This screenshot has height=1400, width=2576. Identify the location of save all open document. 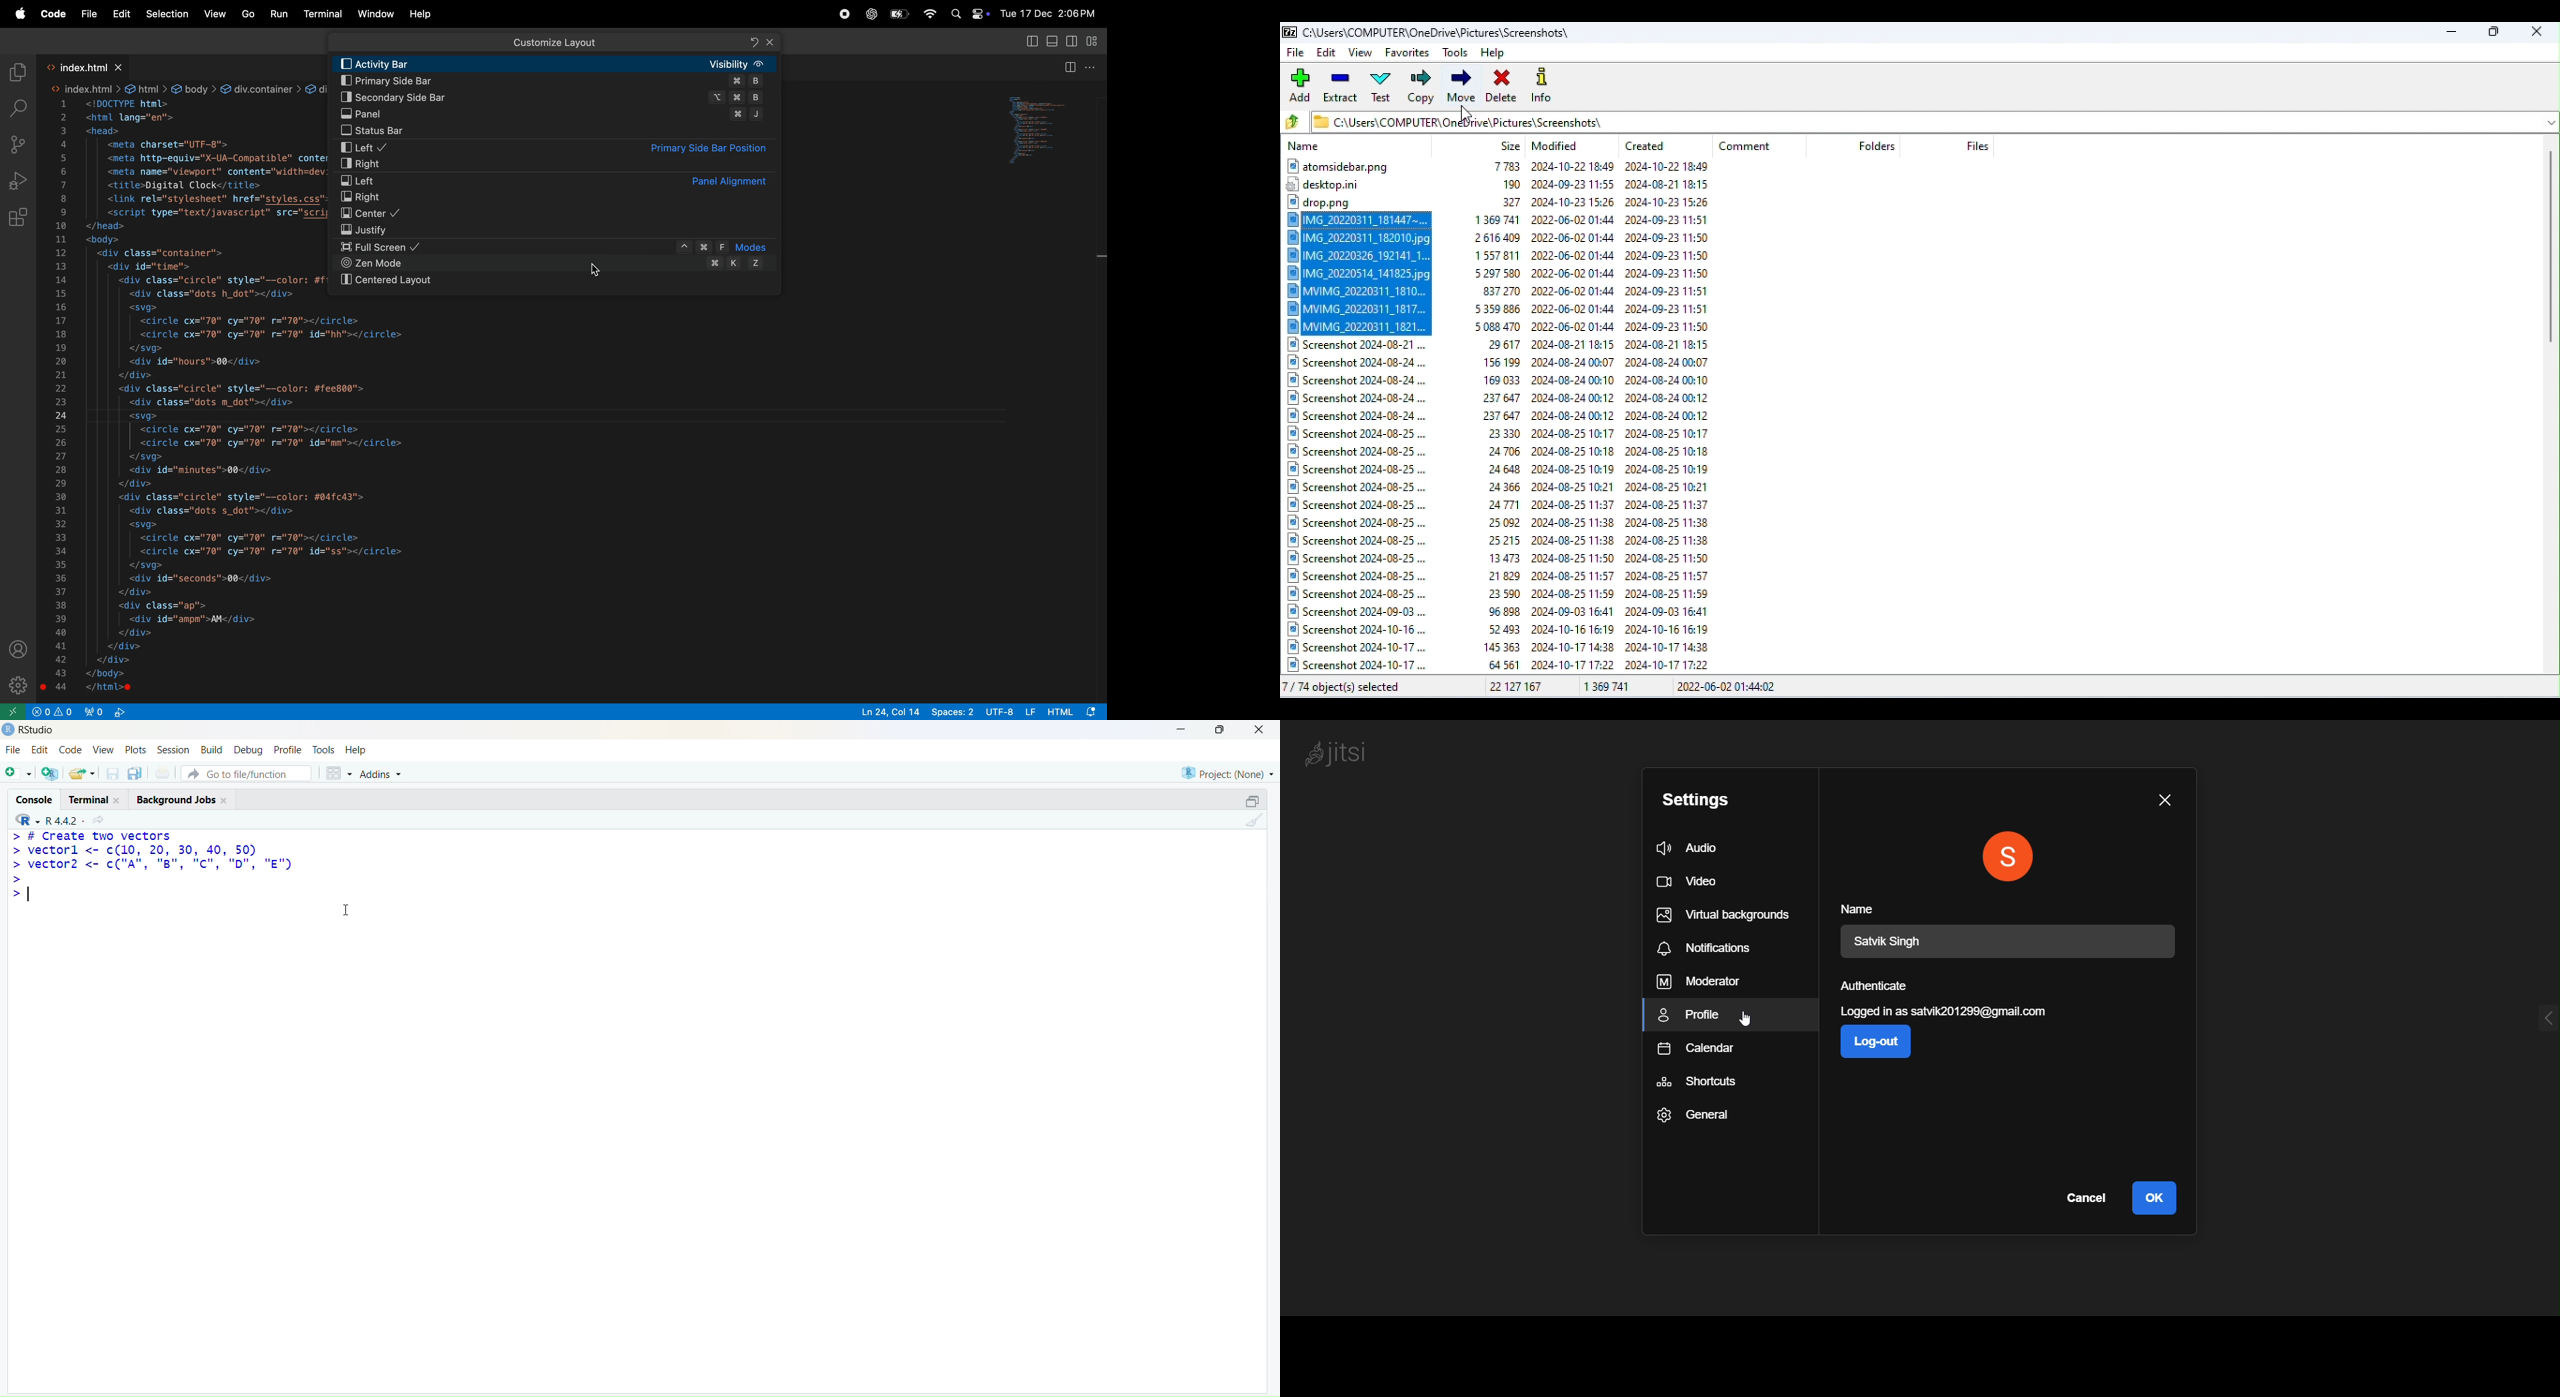
(136, 774).